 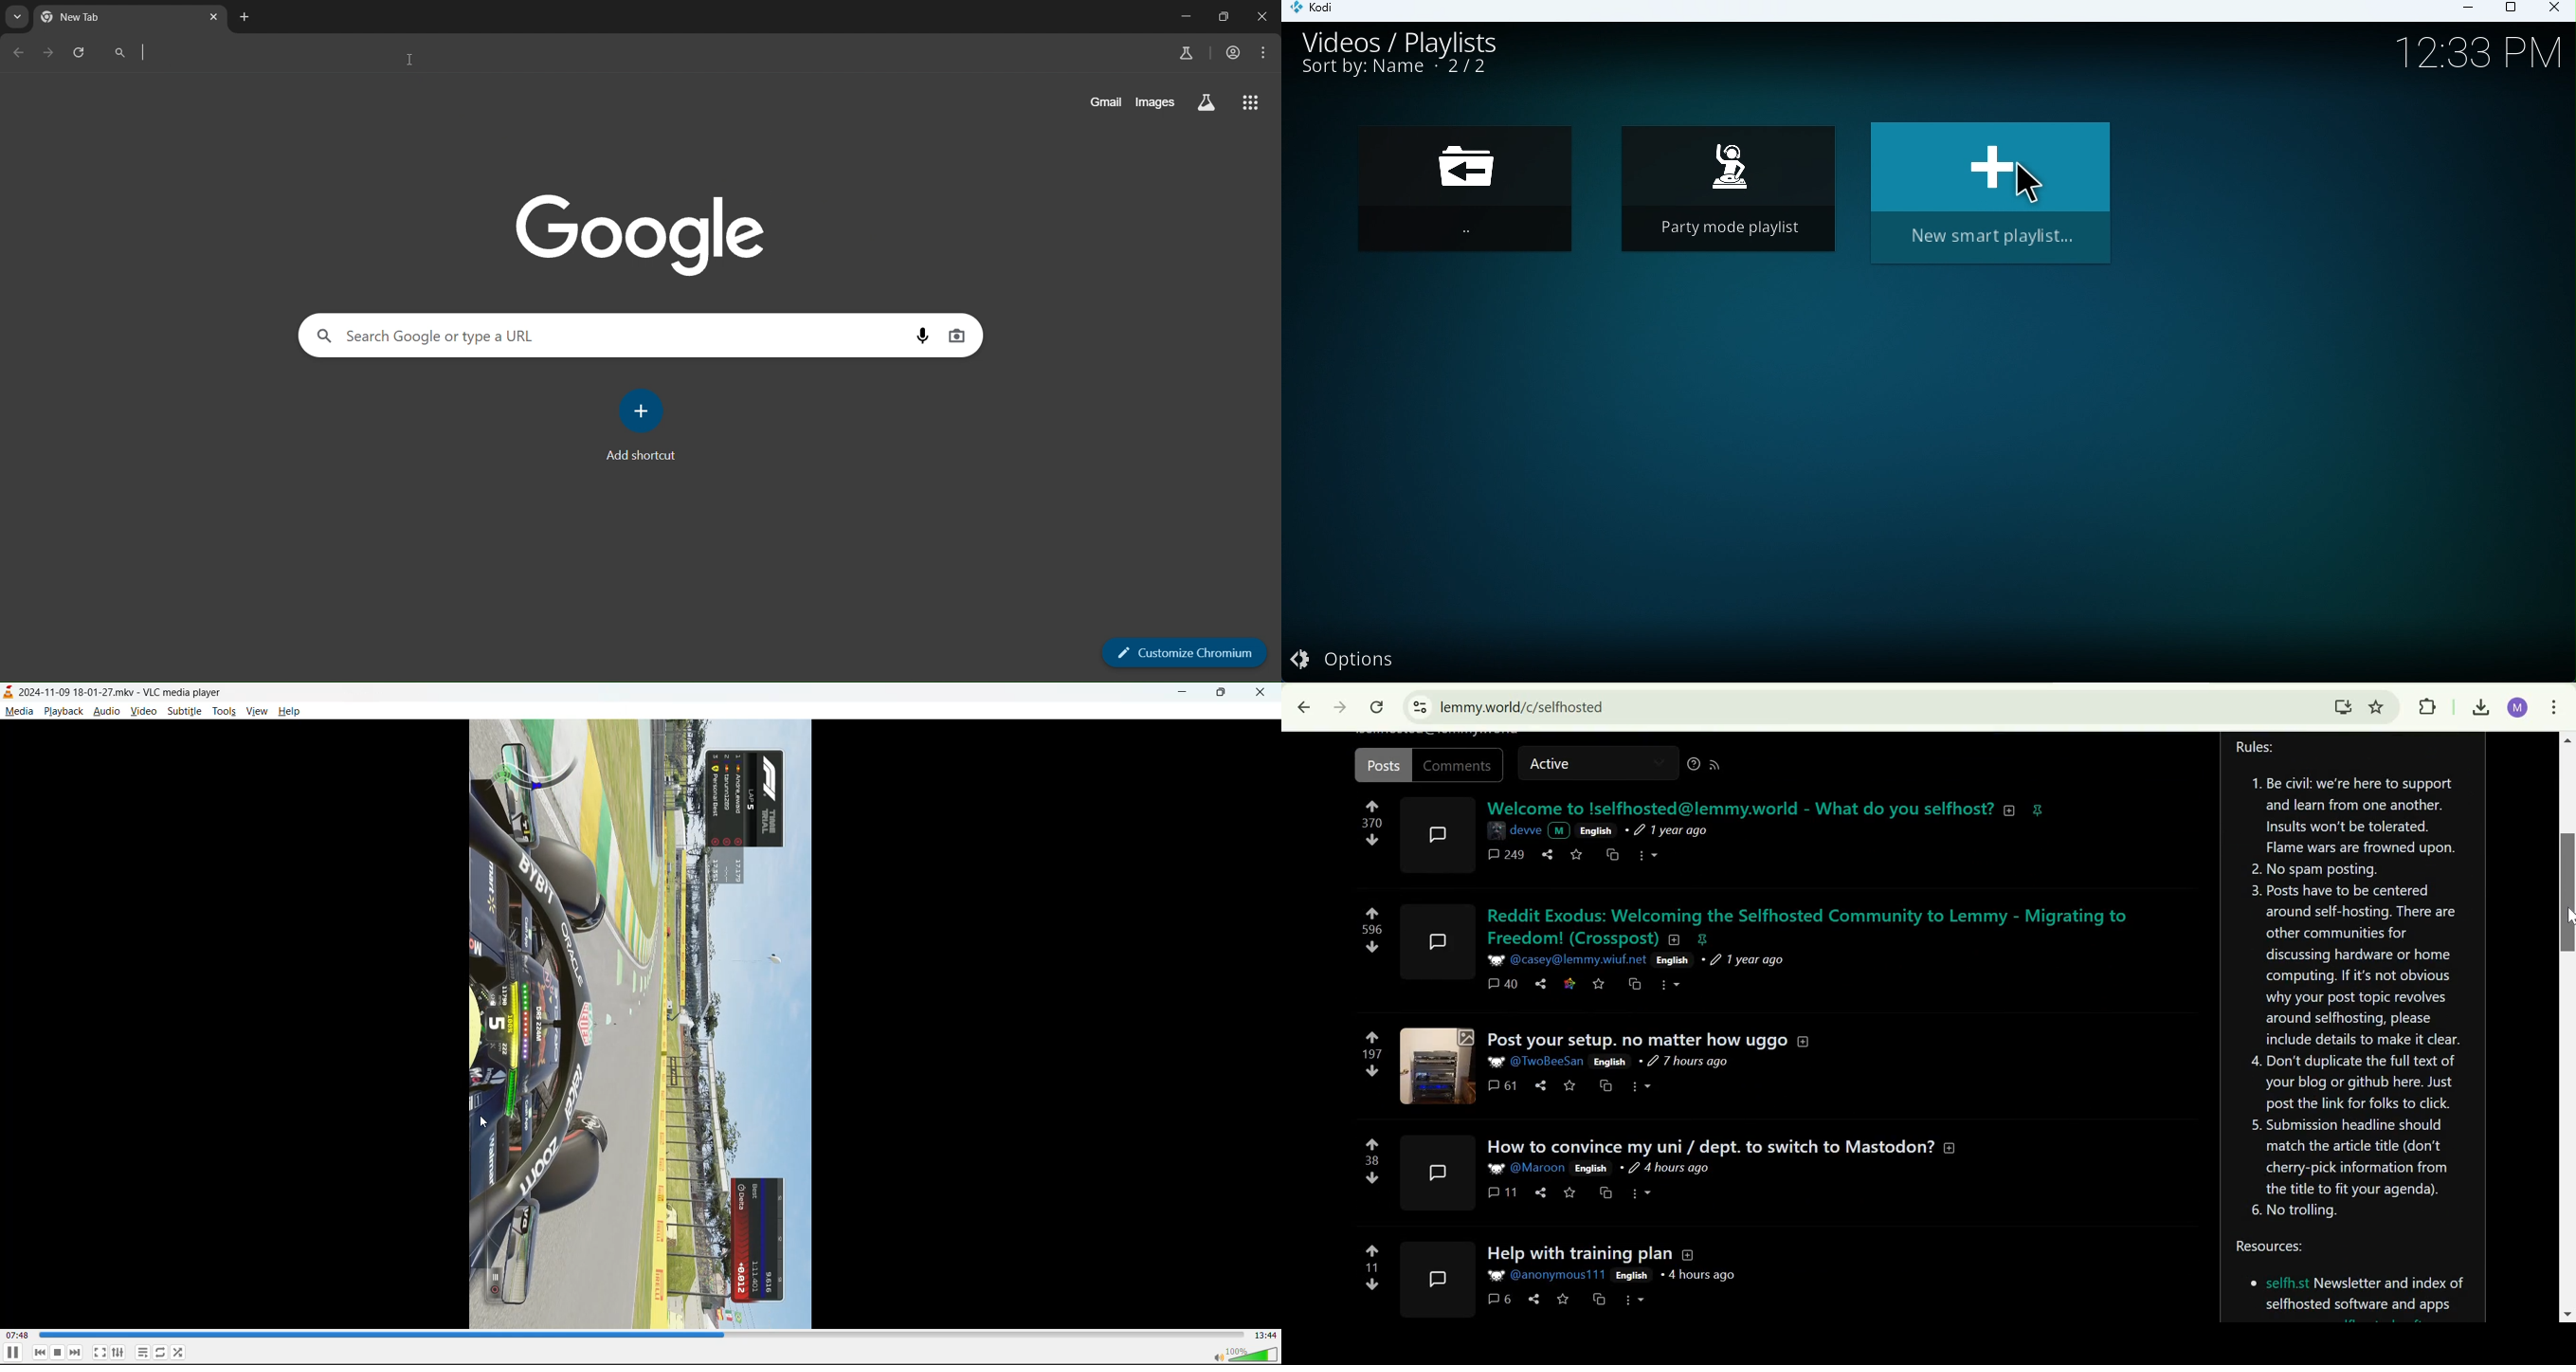 I want to click on restore down, so click(x=1227, y=17).